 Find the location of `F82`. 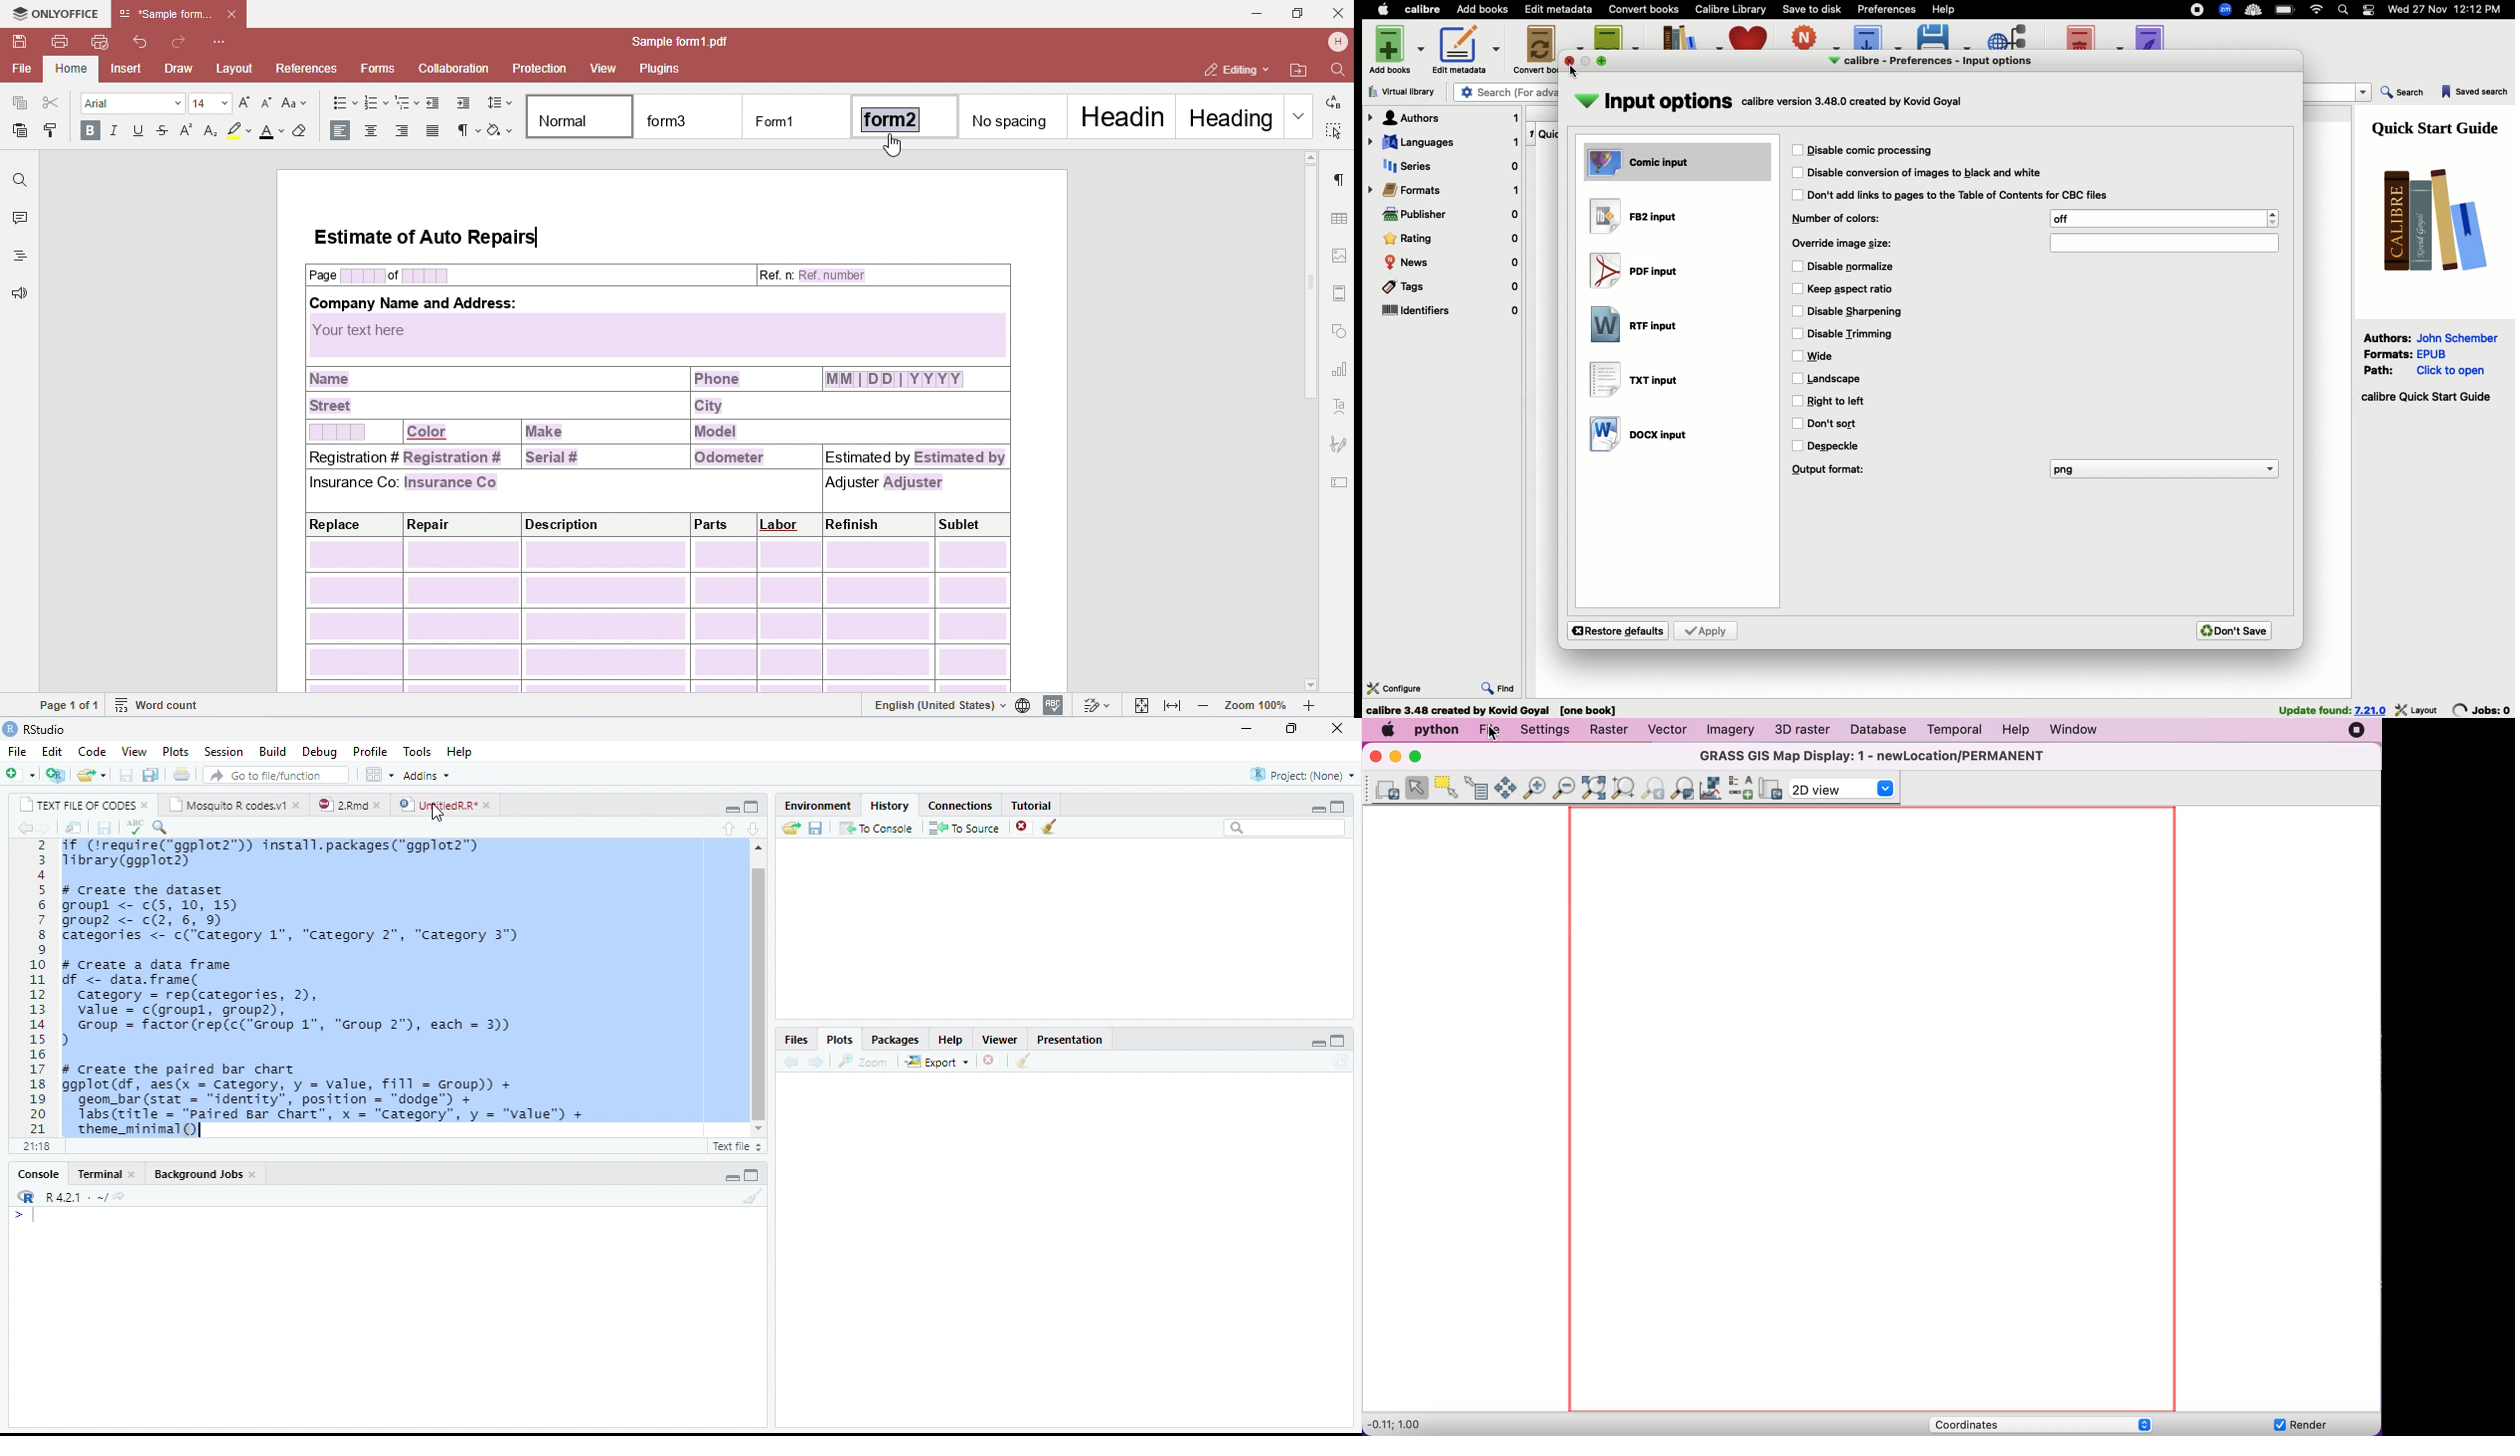

F82 is located at coordinates (1638, 216).